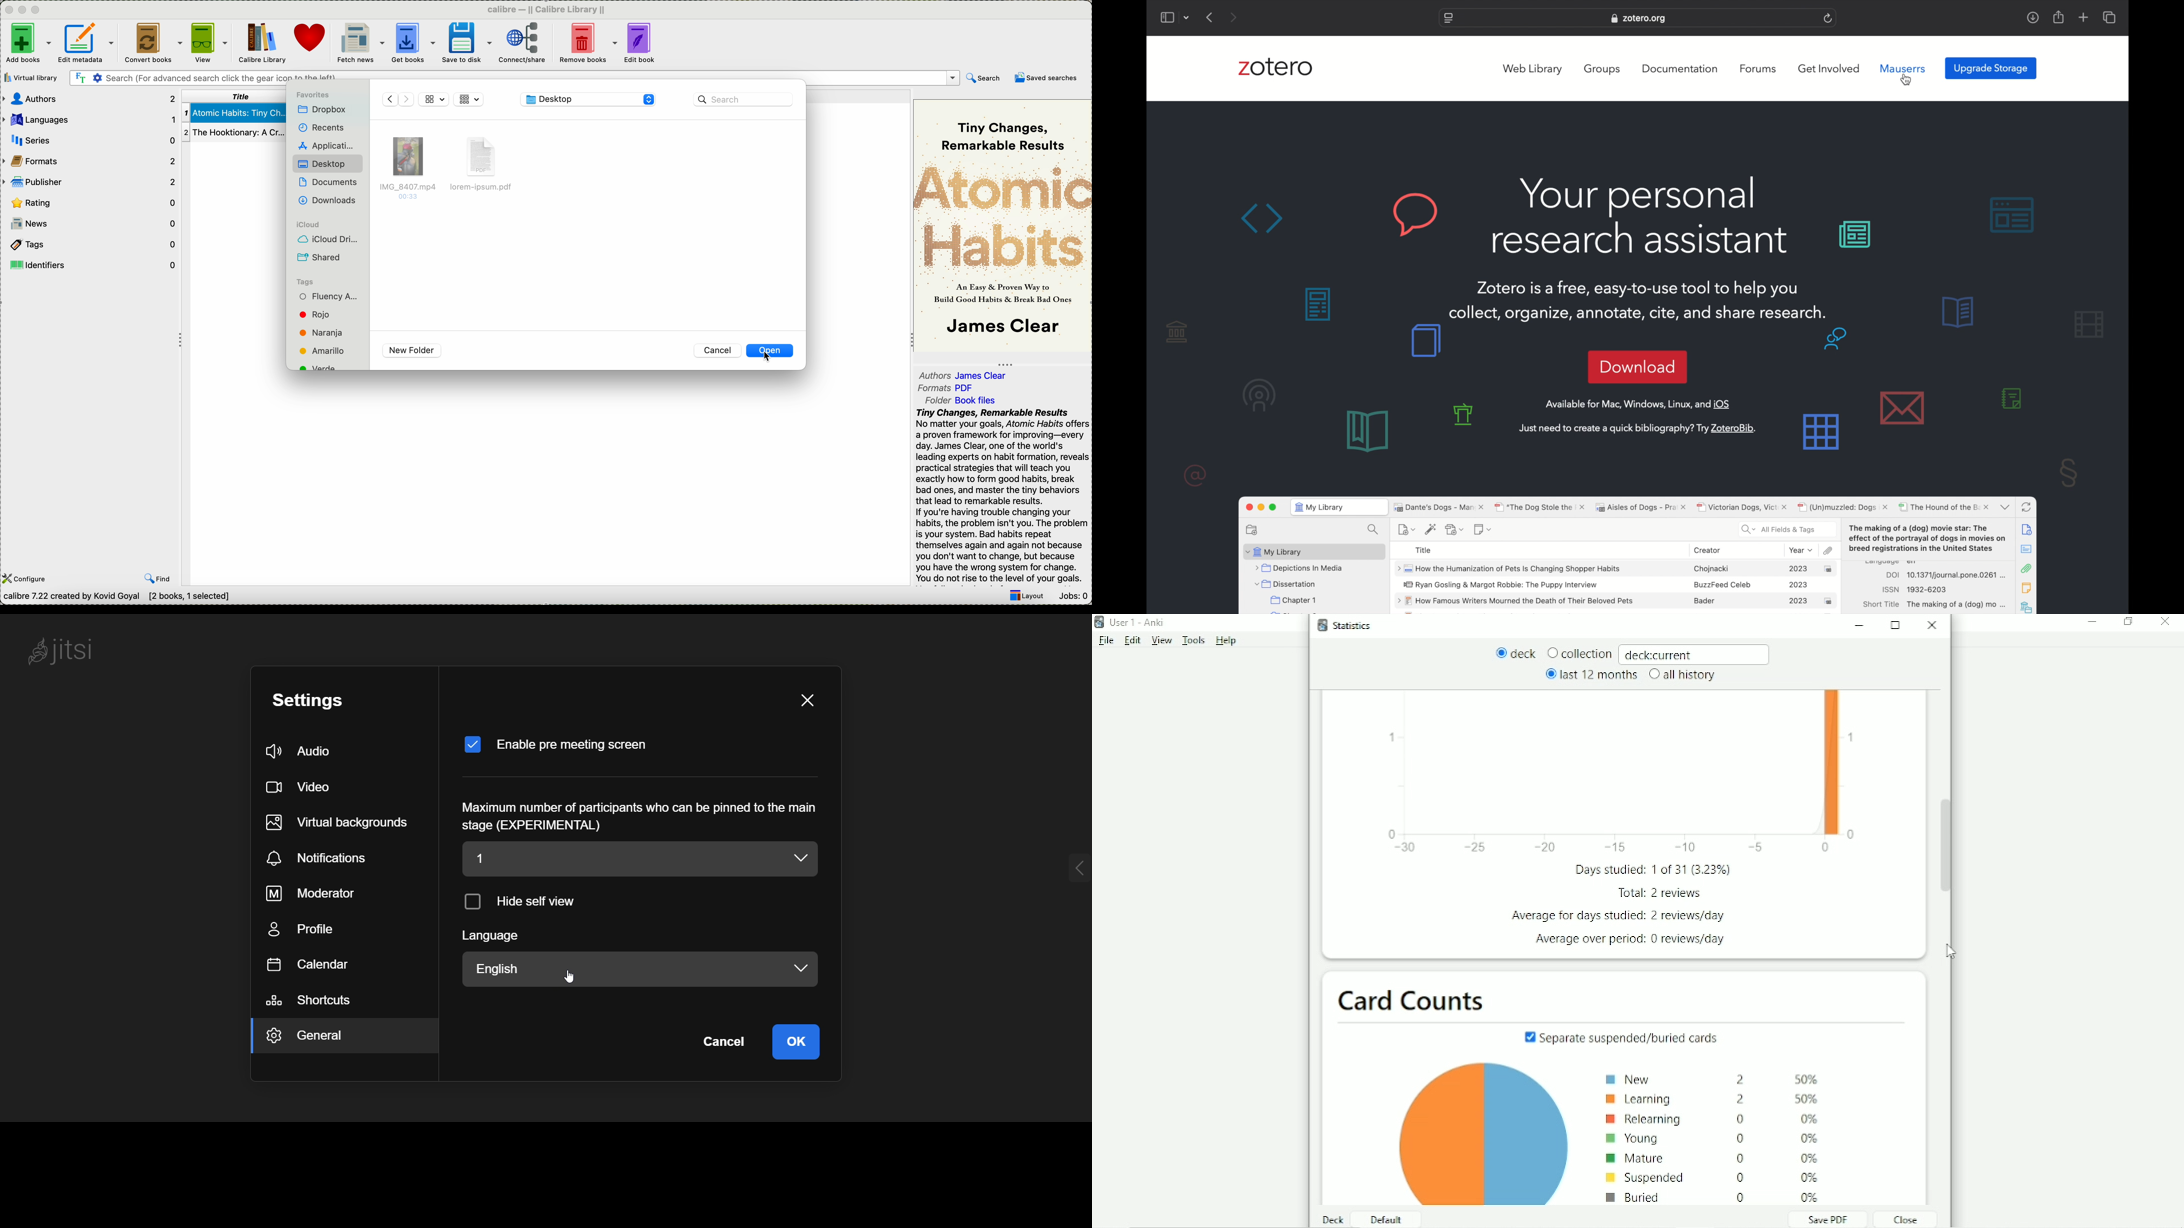 Image resolution: width=2184 pixels, height=1232 pixels. Describe the element at coordinates (1830, 69) in the screenshot. I see `get involved` at that location.